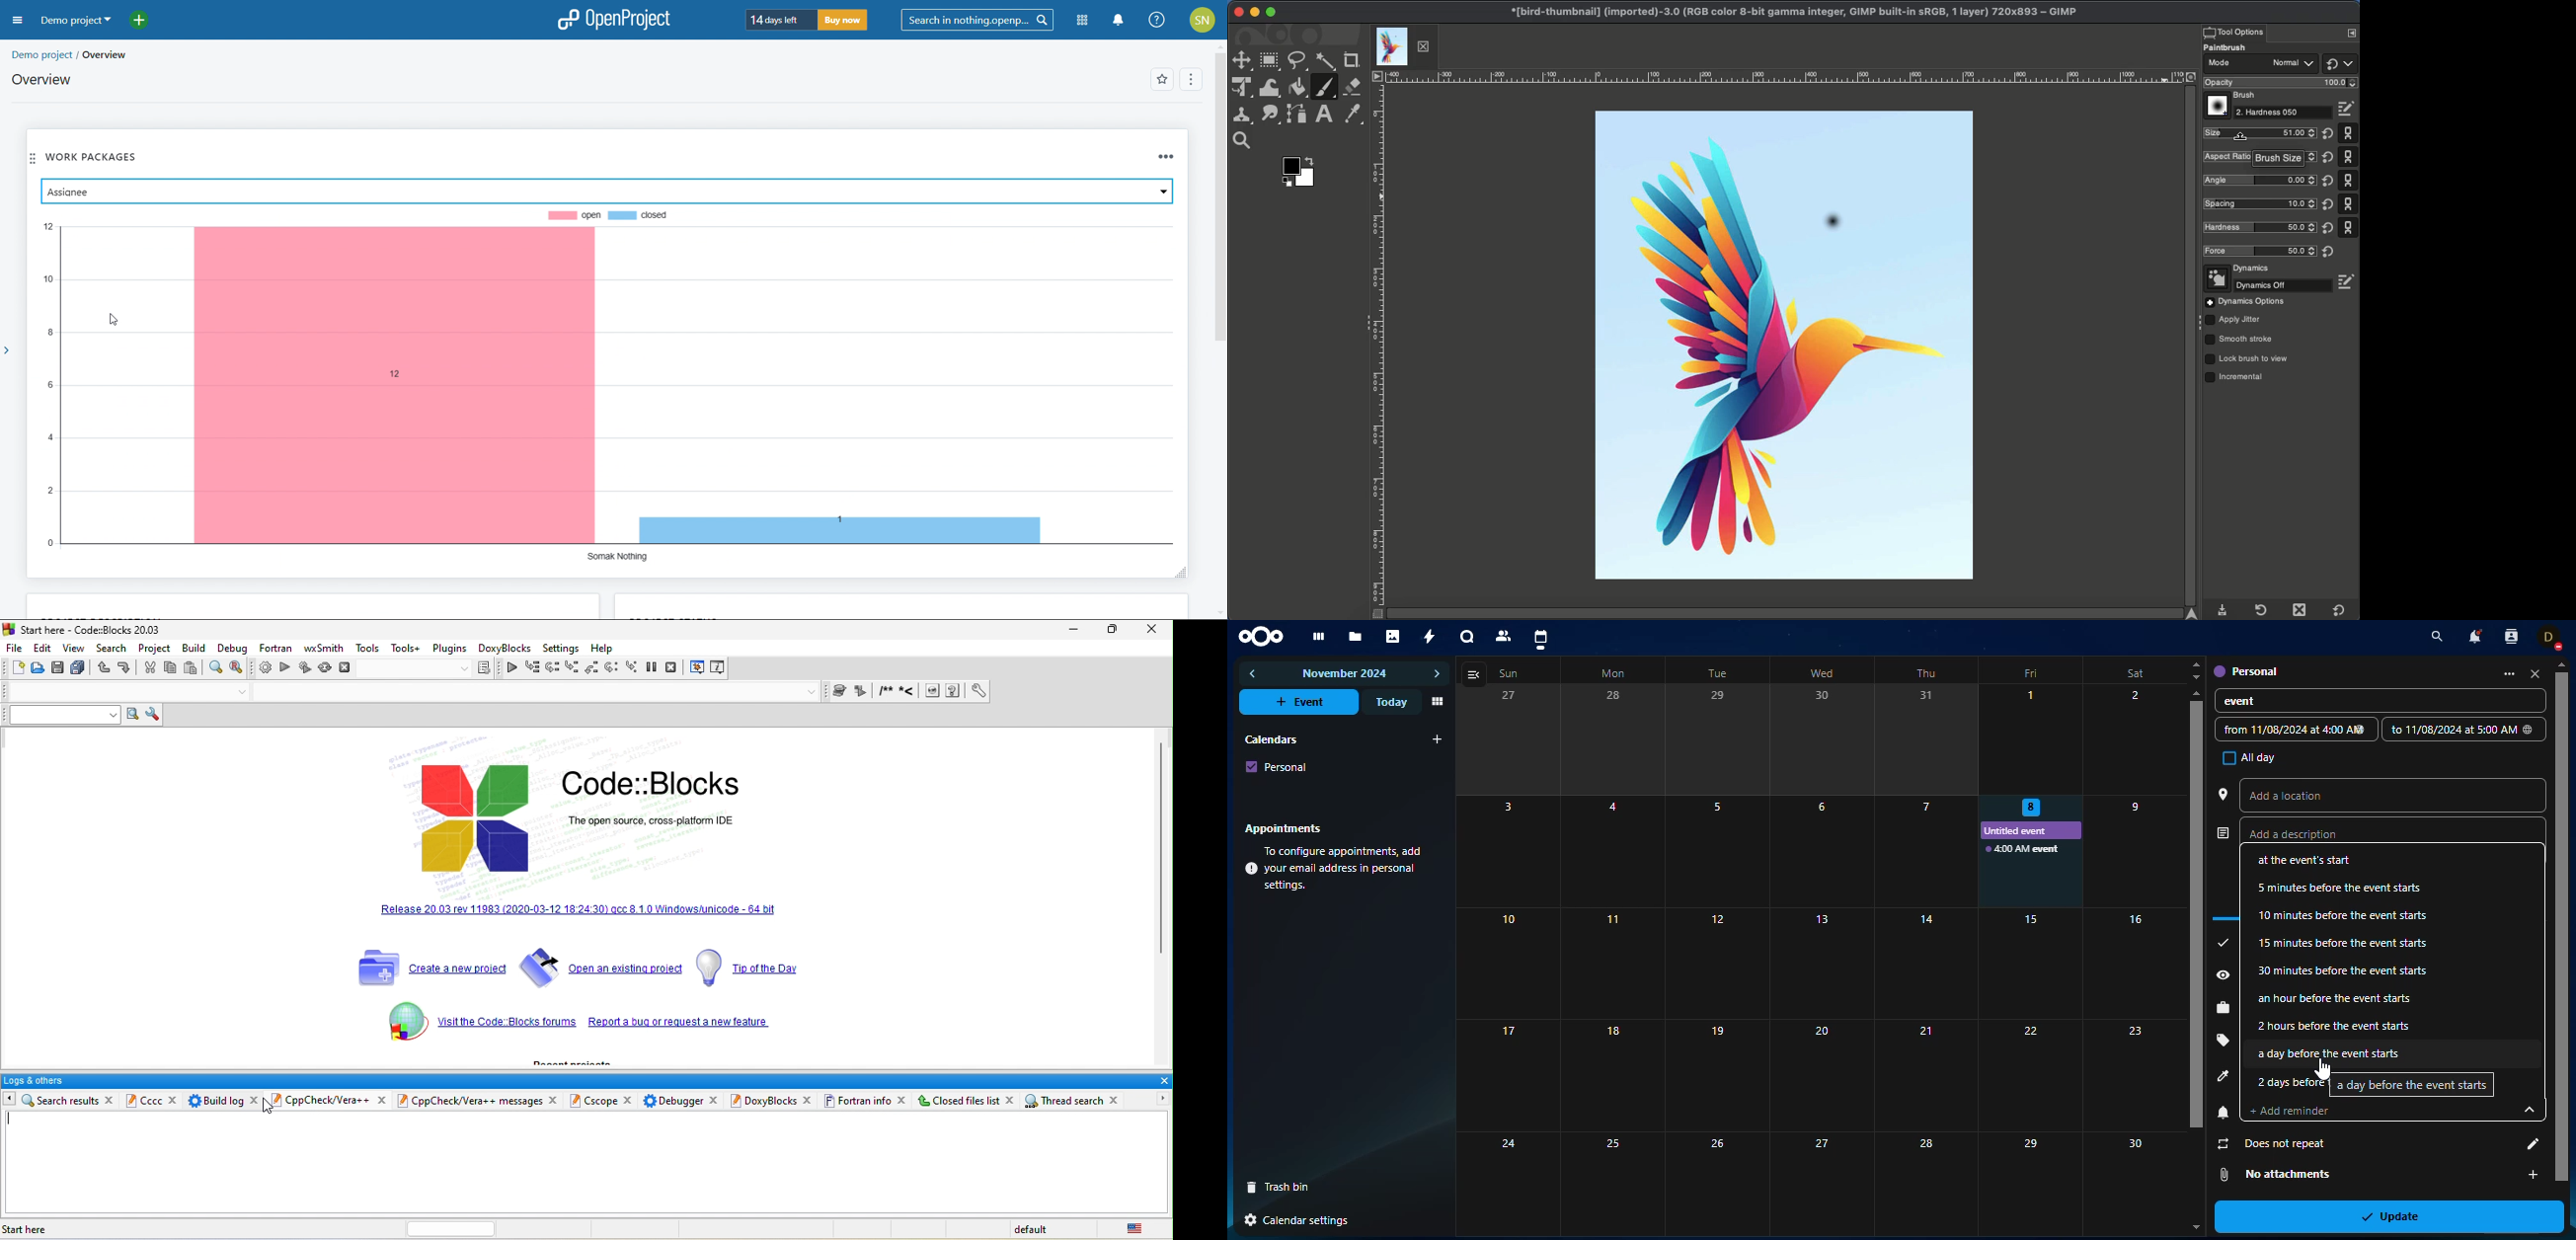 The height and width of the screenshot is (1260, 2576). I want to click on close, so click(1121, 1098).